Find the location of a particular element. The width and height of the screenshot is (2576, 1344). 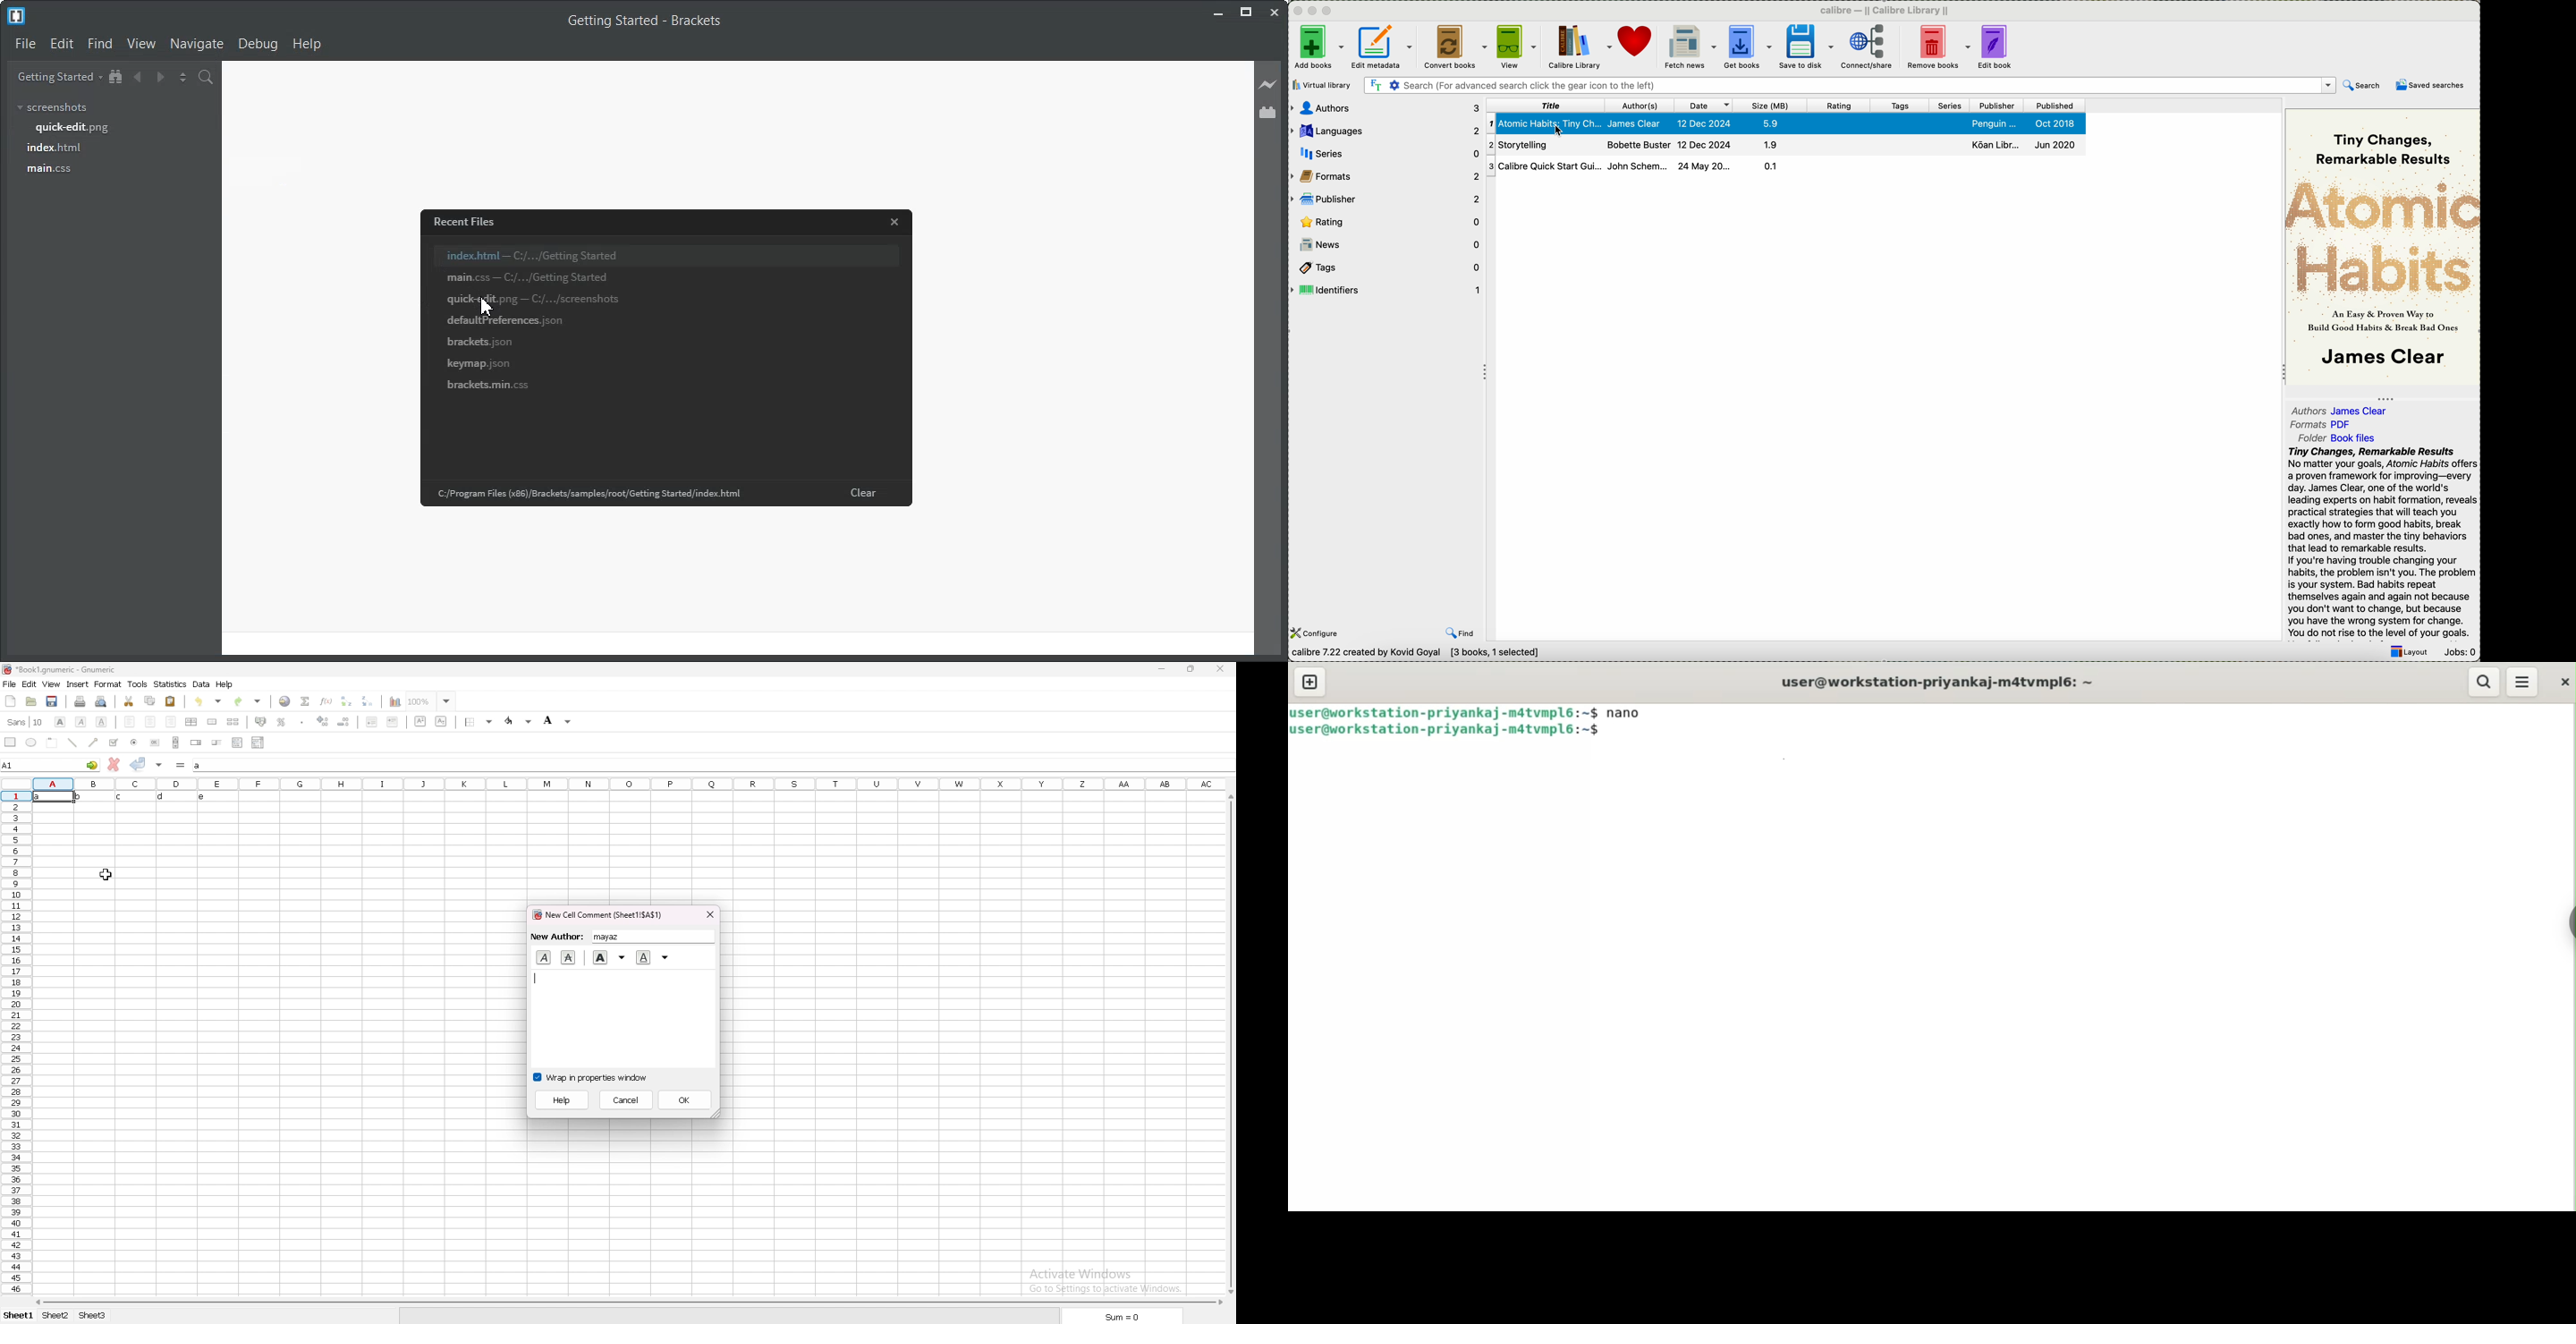

merge cells is located at coordinates (212, 721).